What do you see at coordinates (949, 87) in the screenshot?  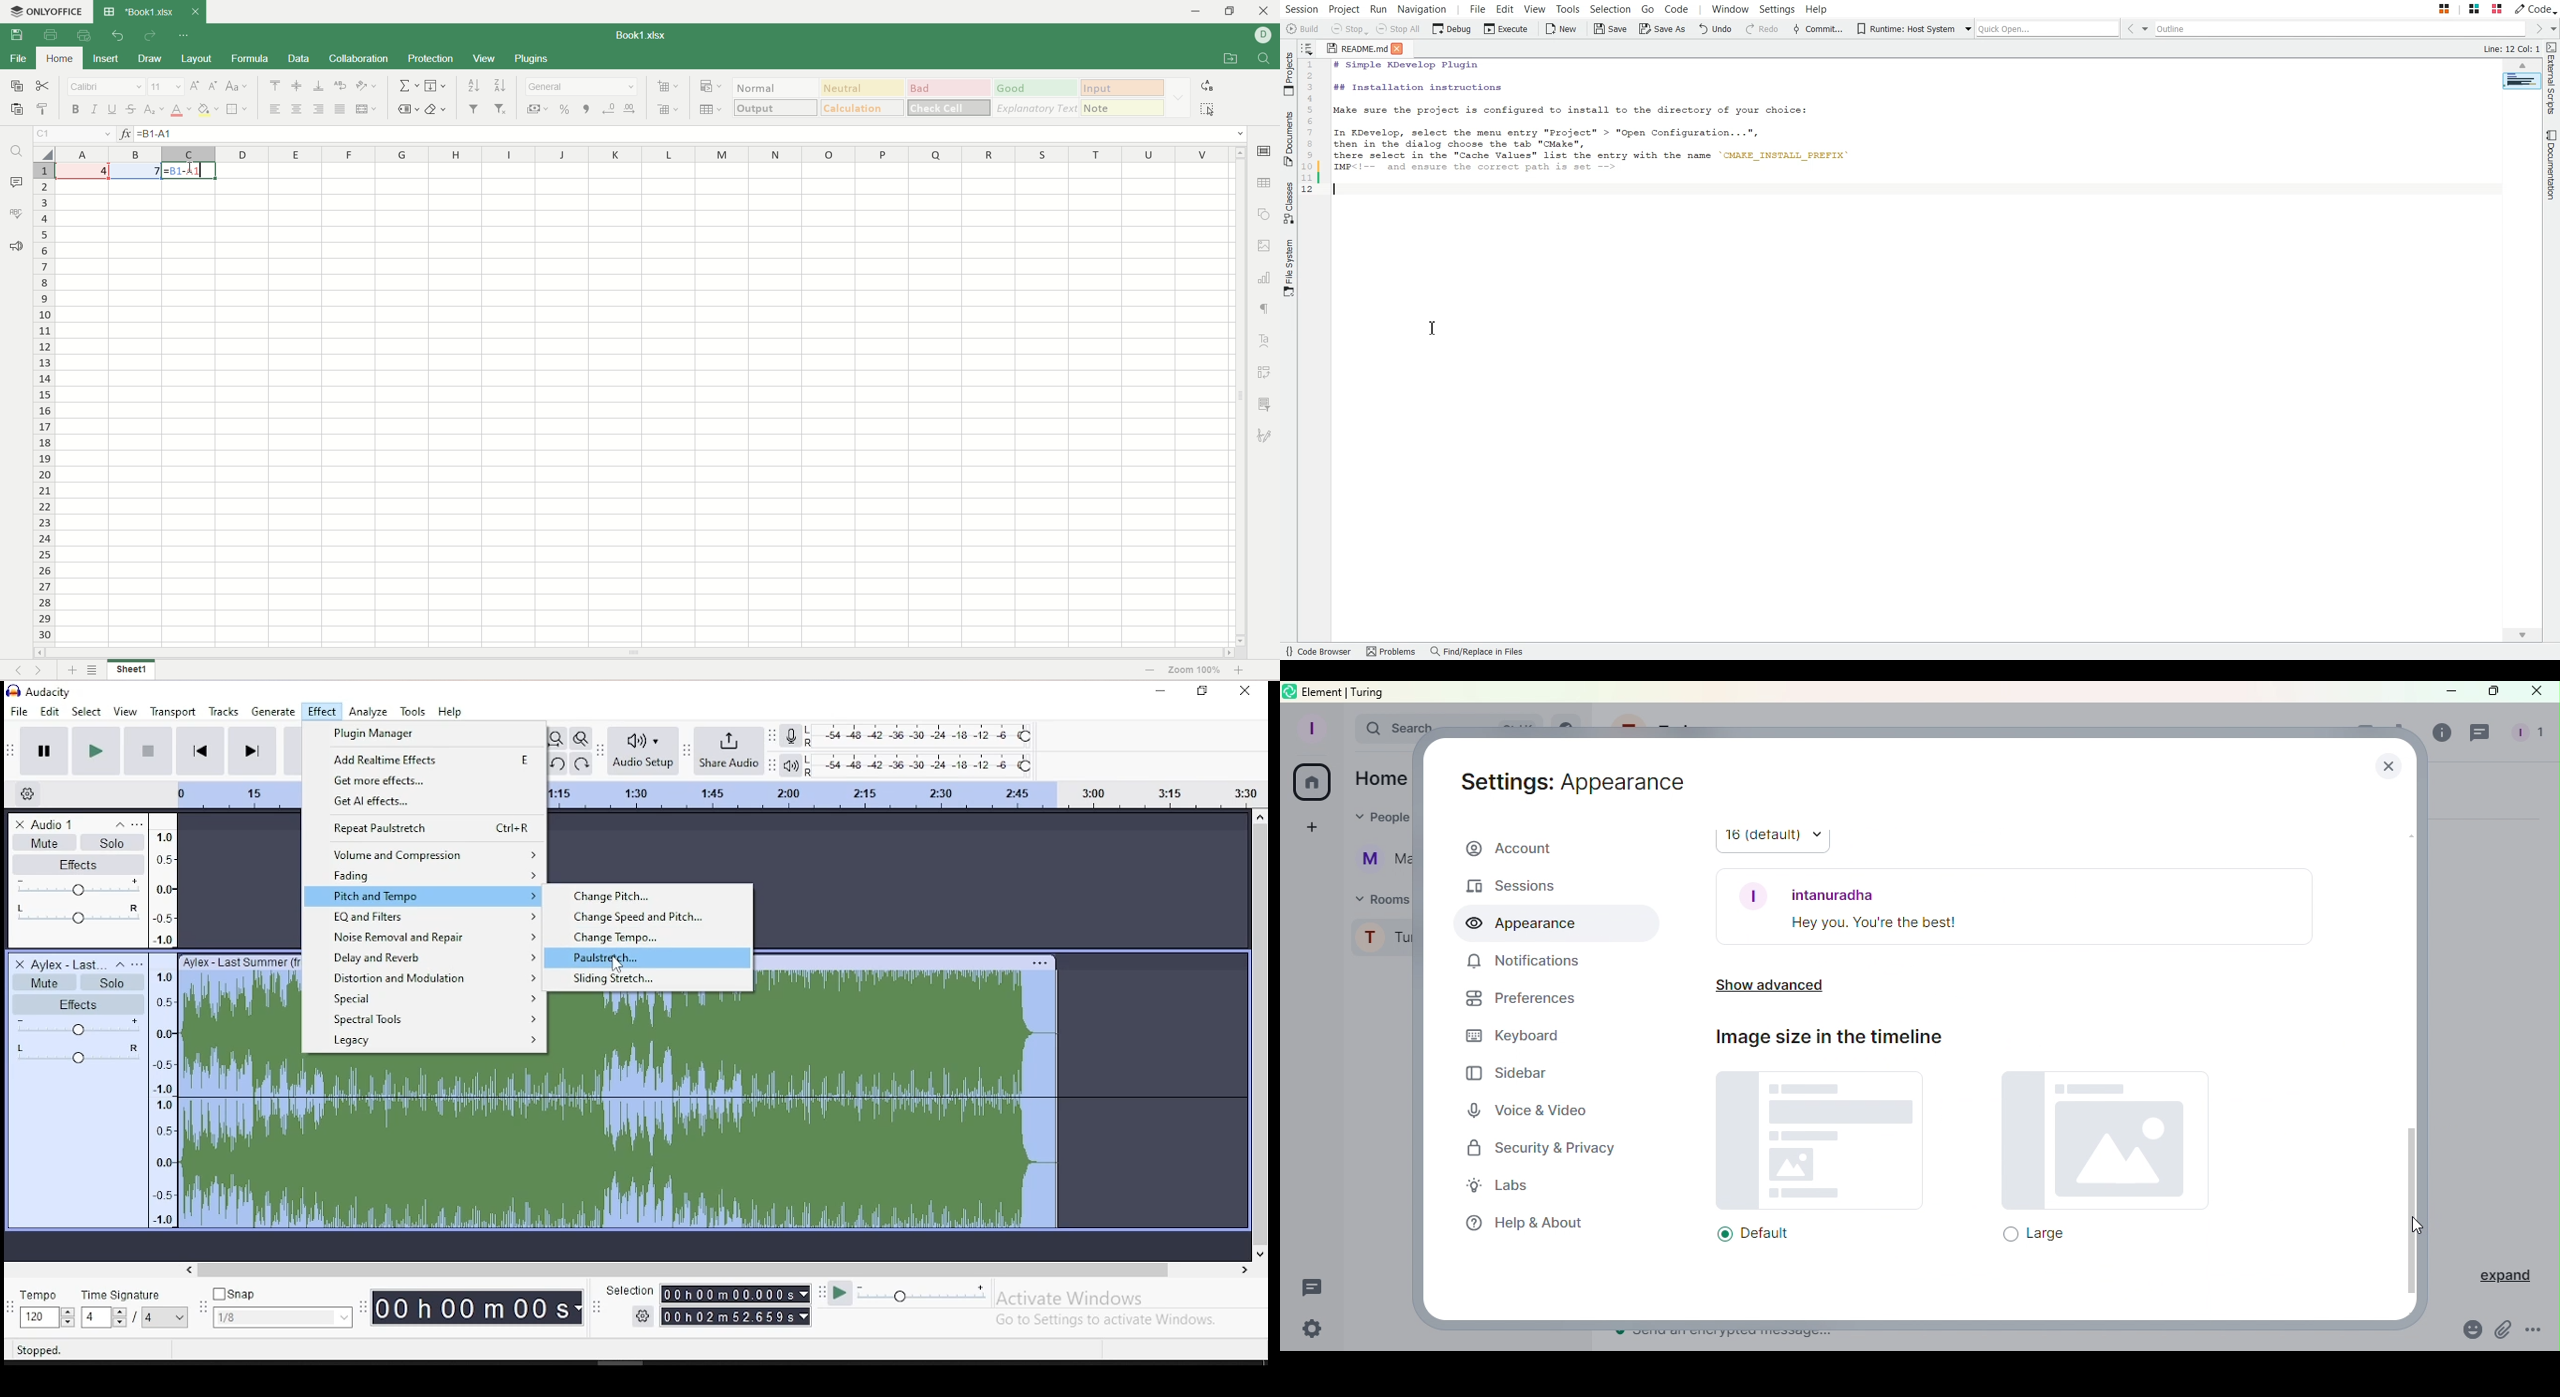 I see `bad` at bounding box center [949, 87].